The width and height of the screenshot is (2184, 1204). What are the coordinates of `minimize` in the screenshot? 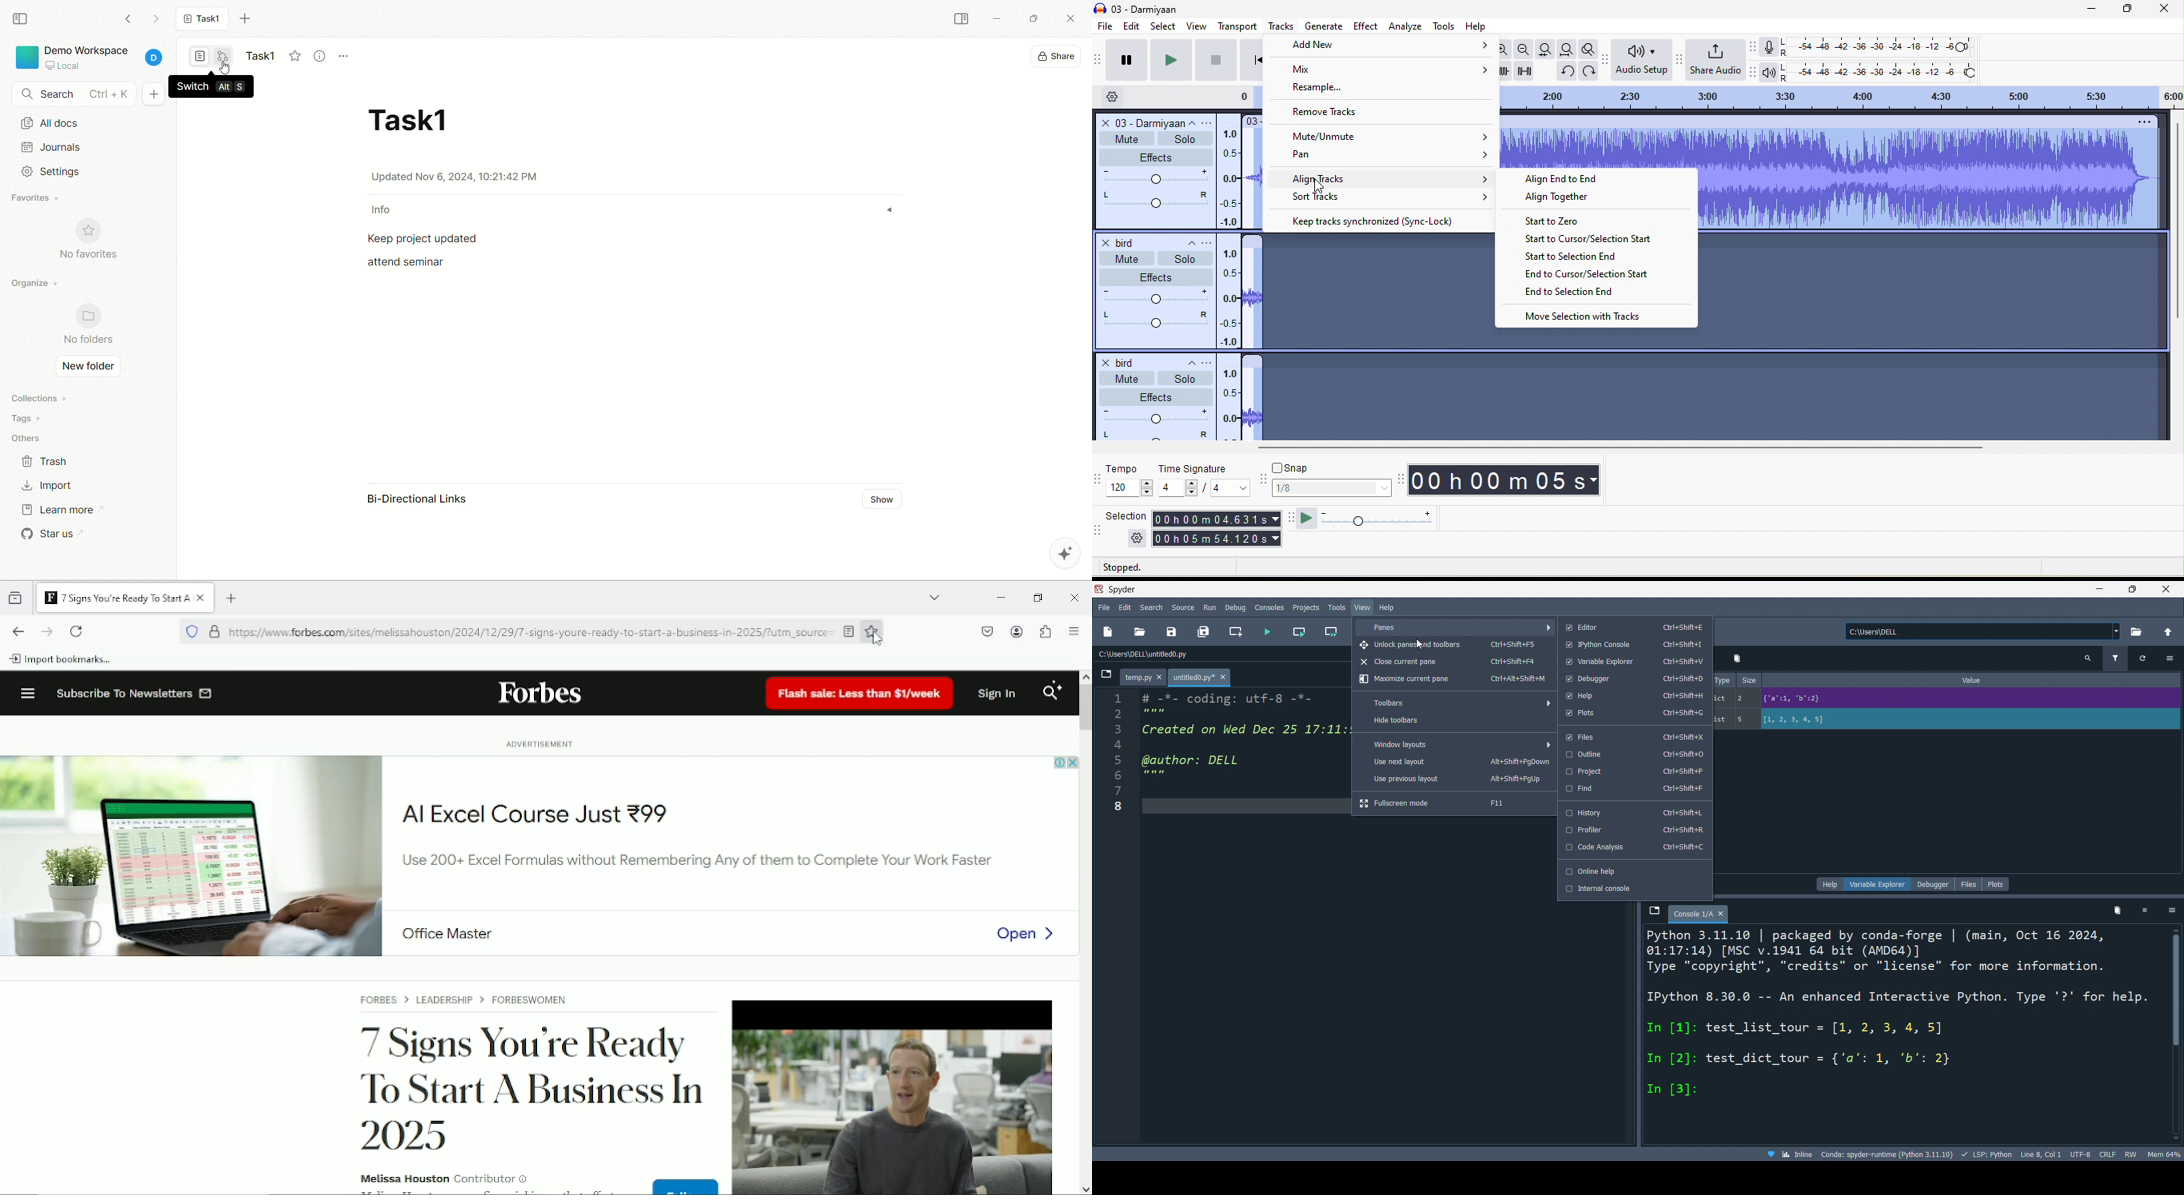 It's located at (2078, 9).